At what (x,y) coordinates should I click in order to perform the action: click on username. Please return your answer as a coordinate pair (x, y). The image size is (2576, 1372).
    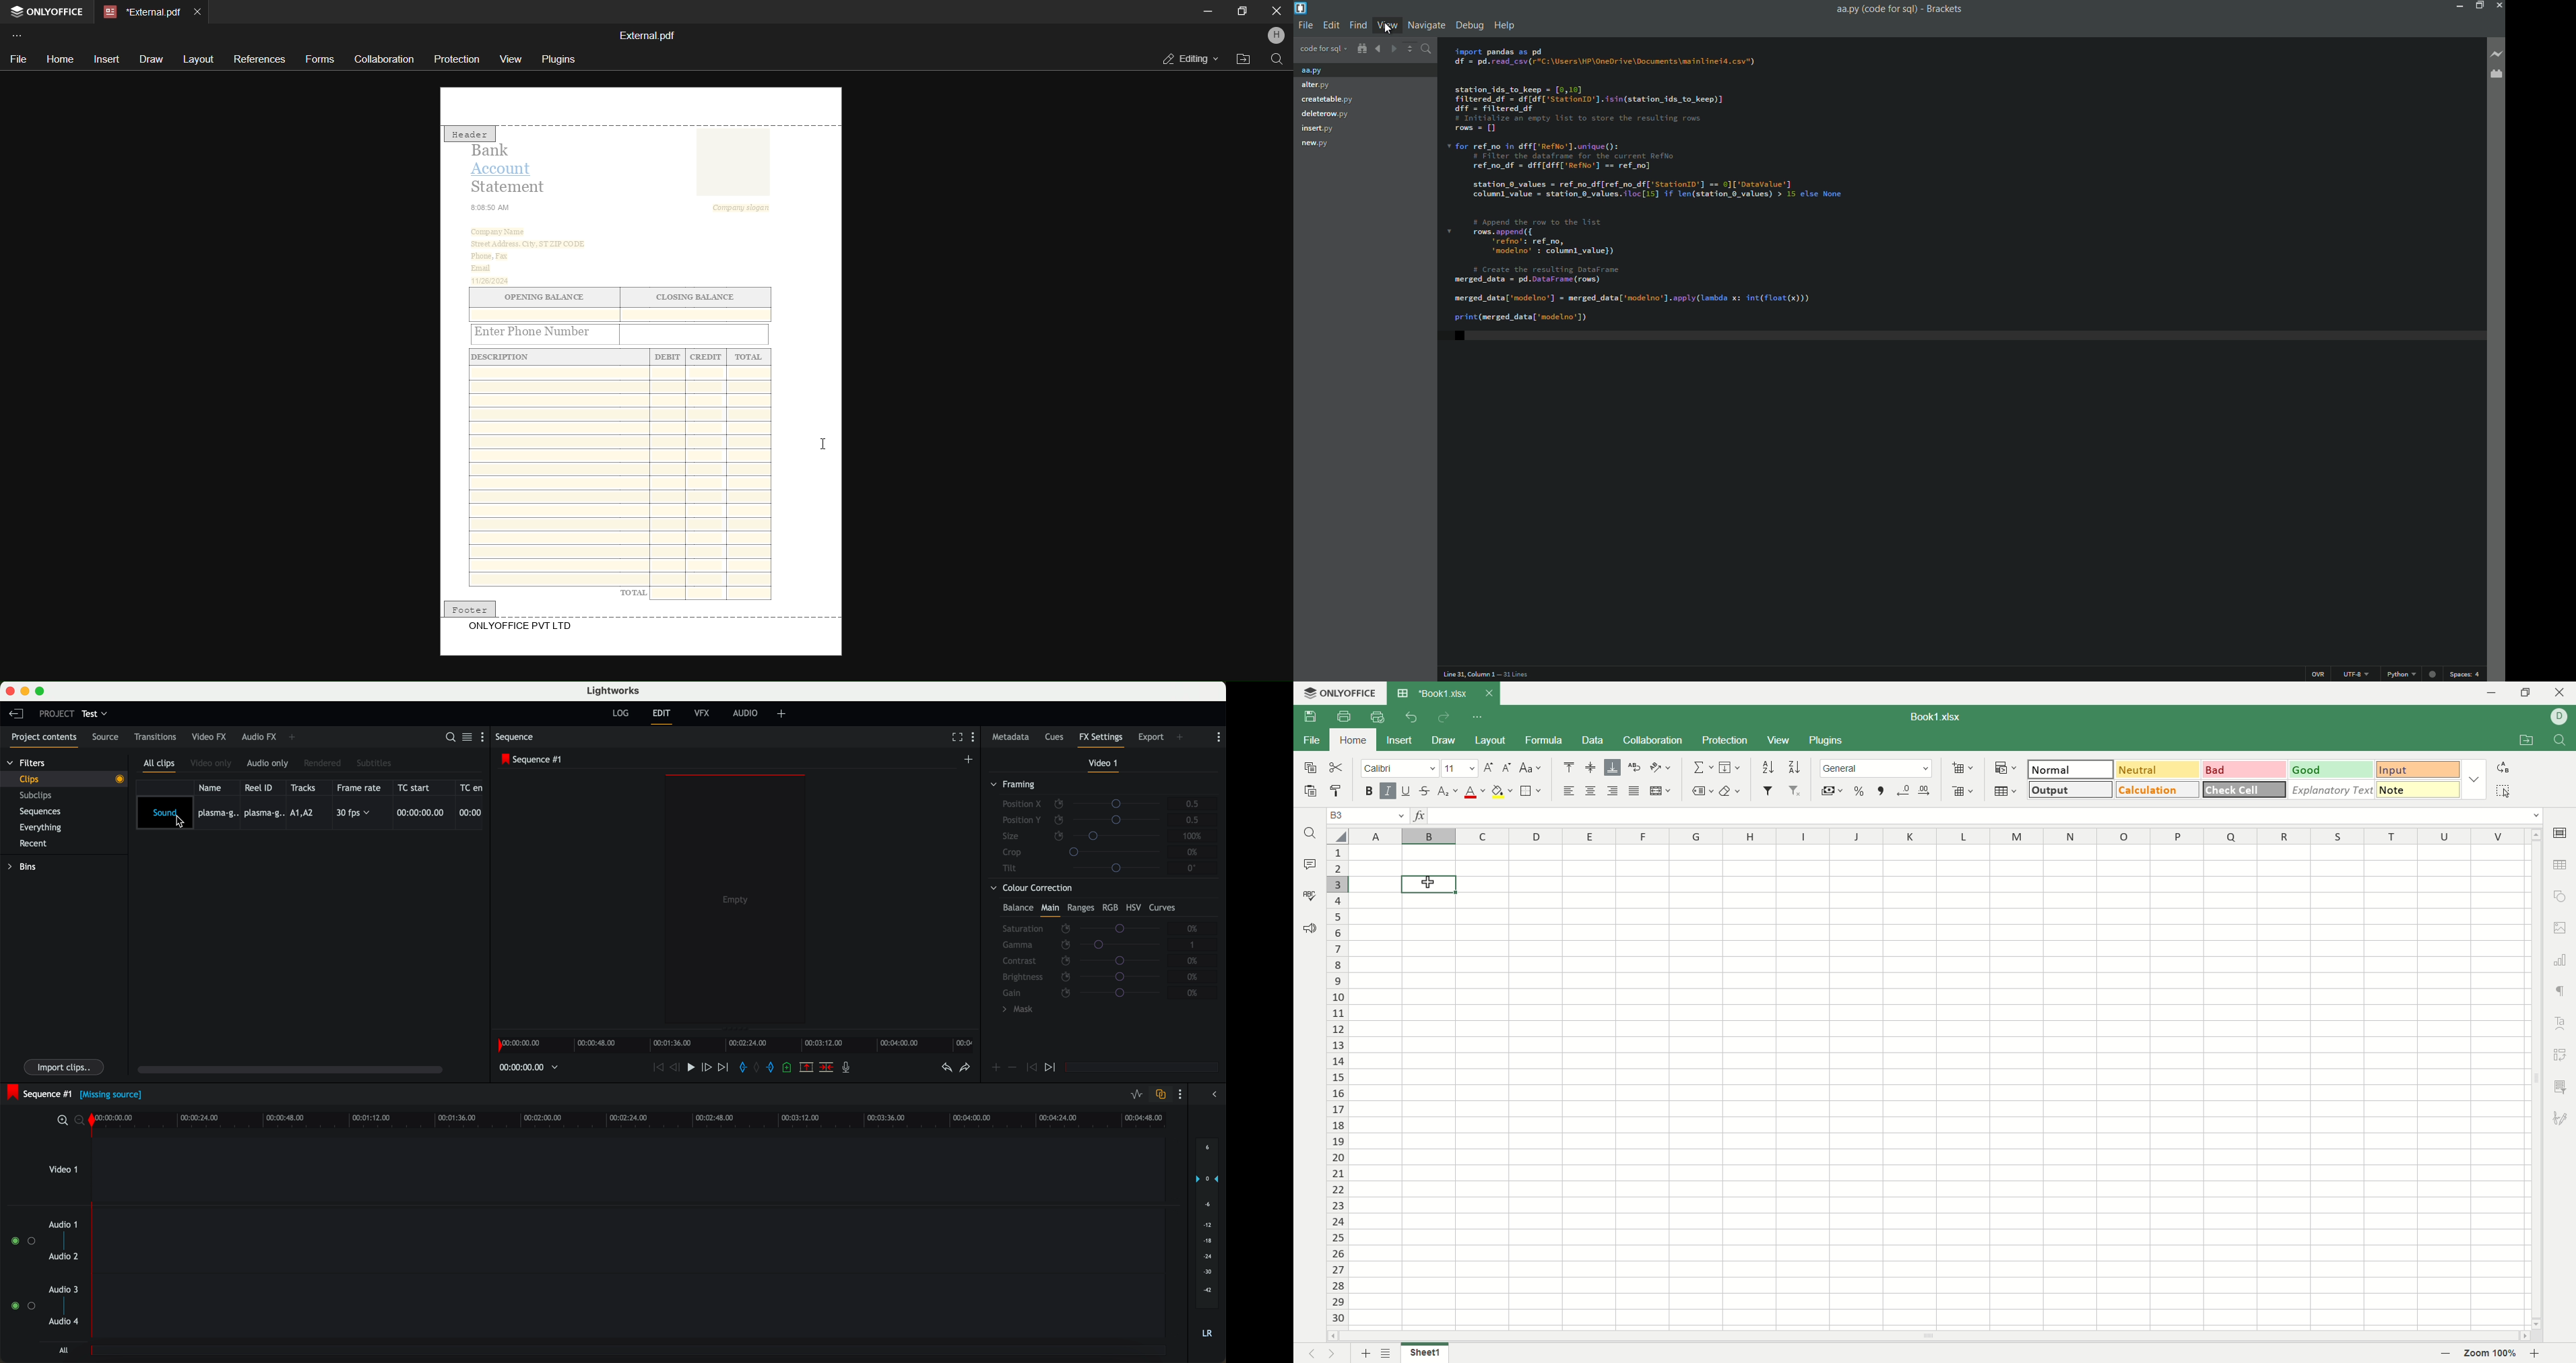
    Looking at the image, I should click on (2561, 717).